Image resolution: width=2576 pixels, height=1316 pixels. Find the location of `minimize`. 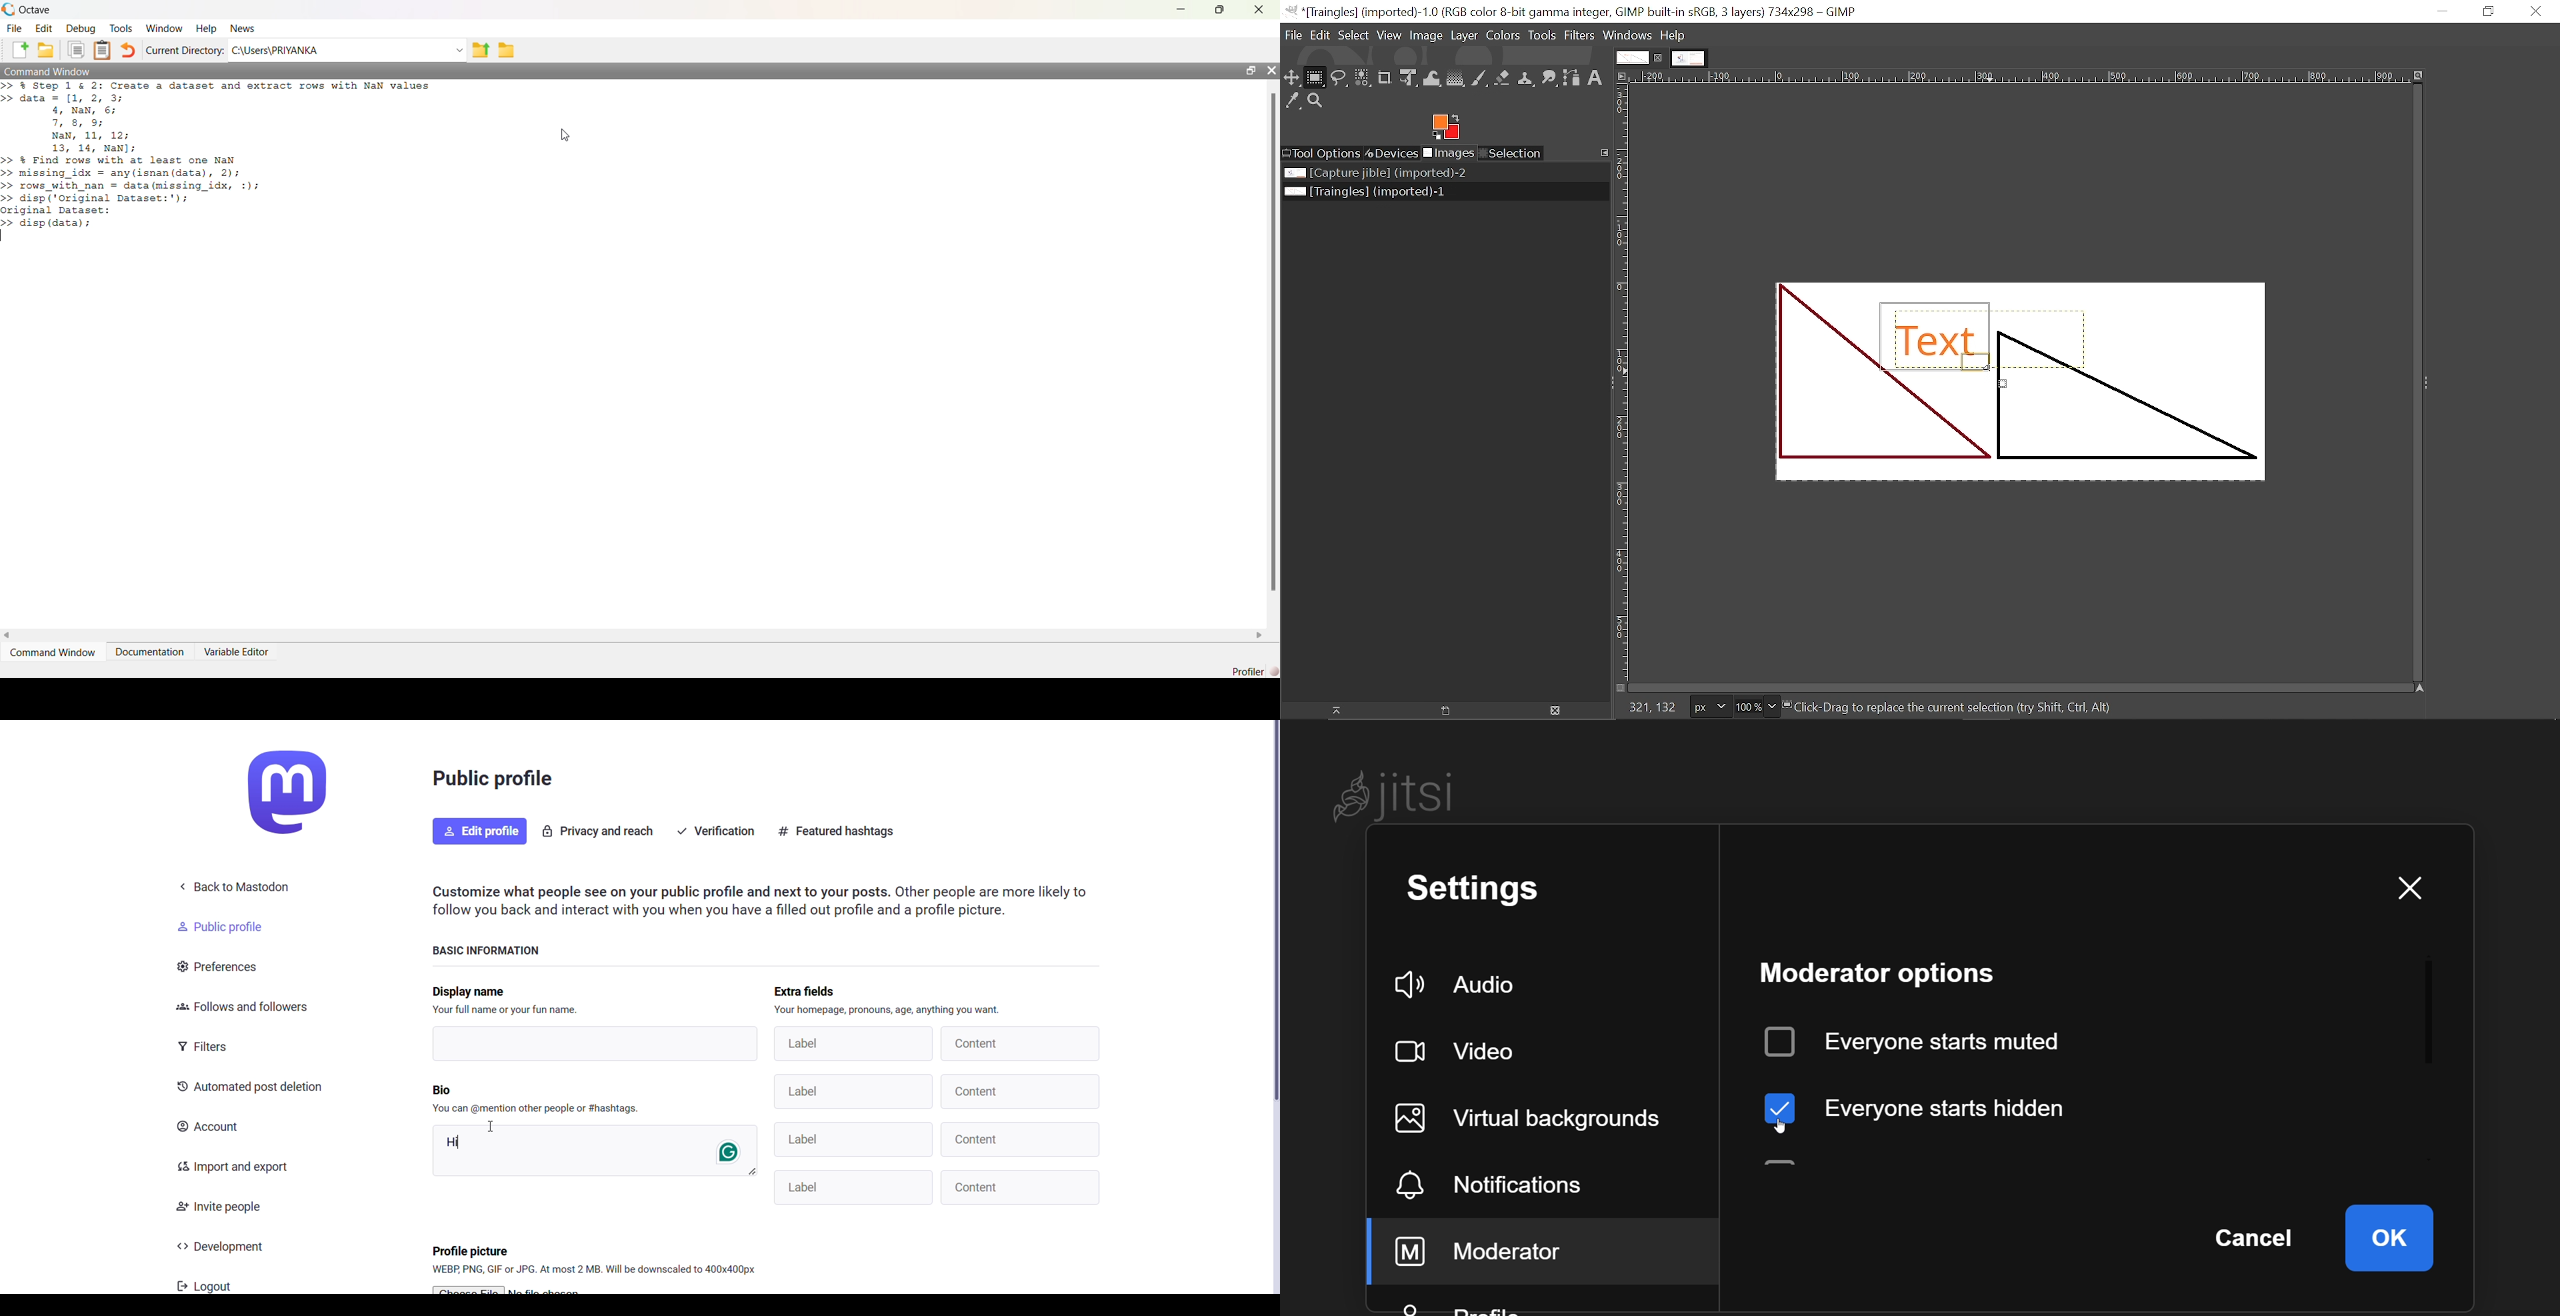

minimize is located at coordinates (1181, 9).